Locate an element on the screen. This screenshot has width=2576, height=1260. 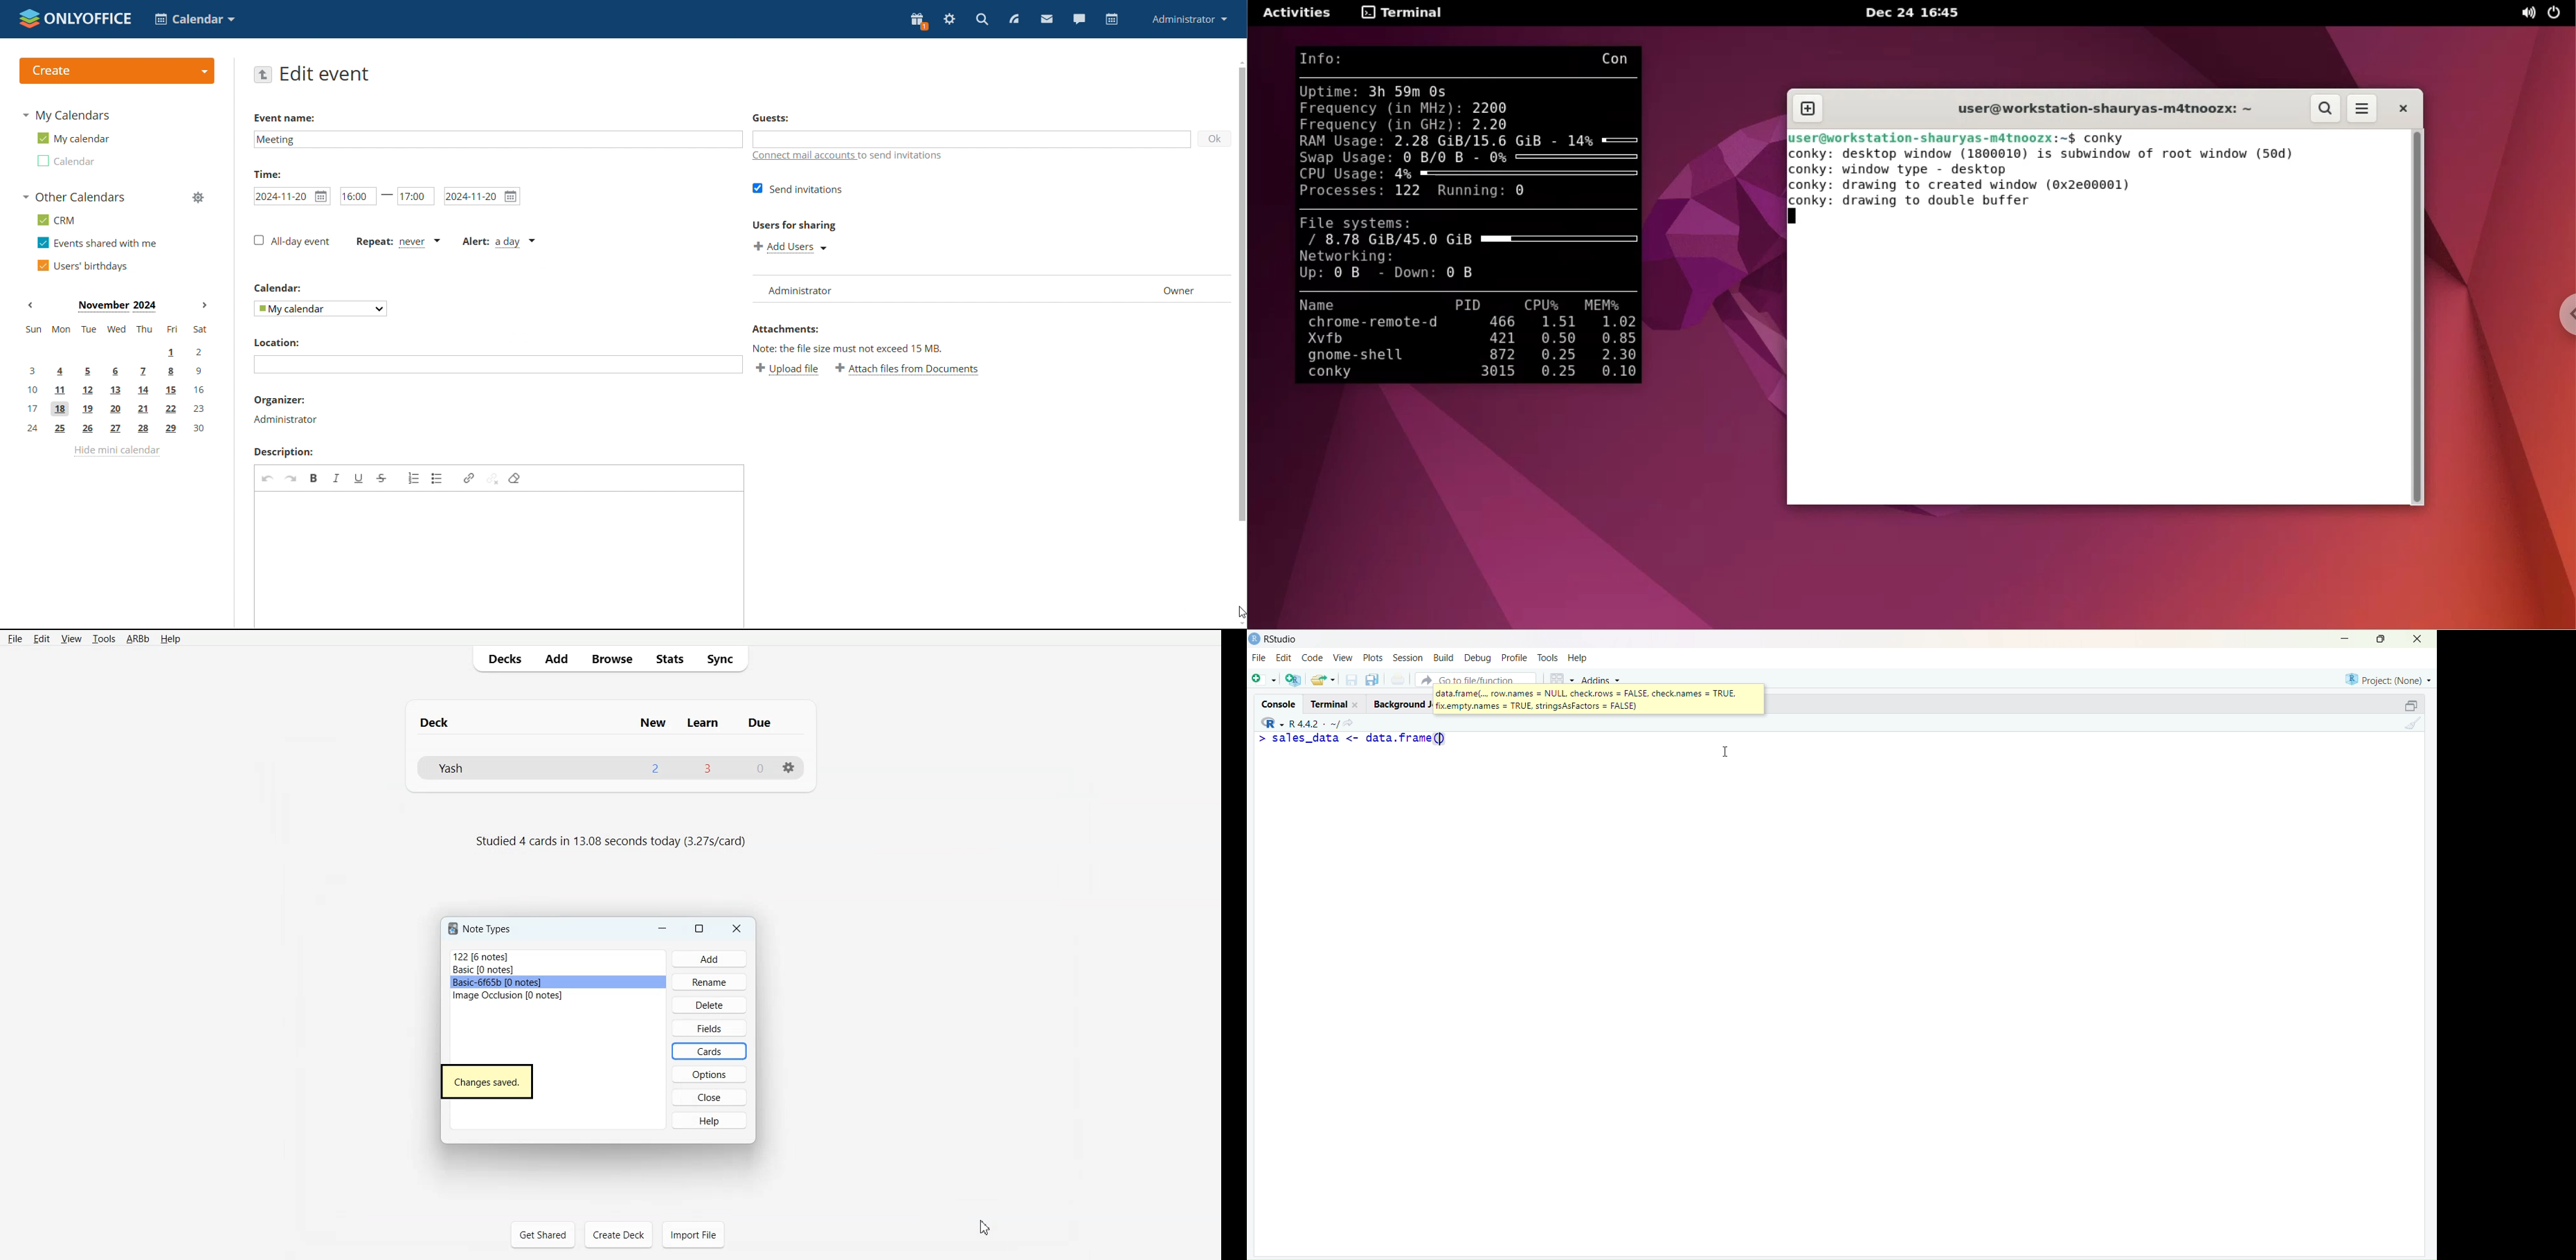
Text is located at coordinates (611, 717).